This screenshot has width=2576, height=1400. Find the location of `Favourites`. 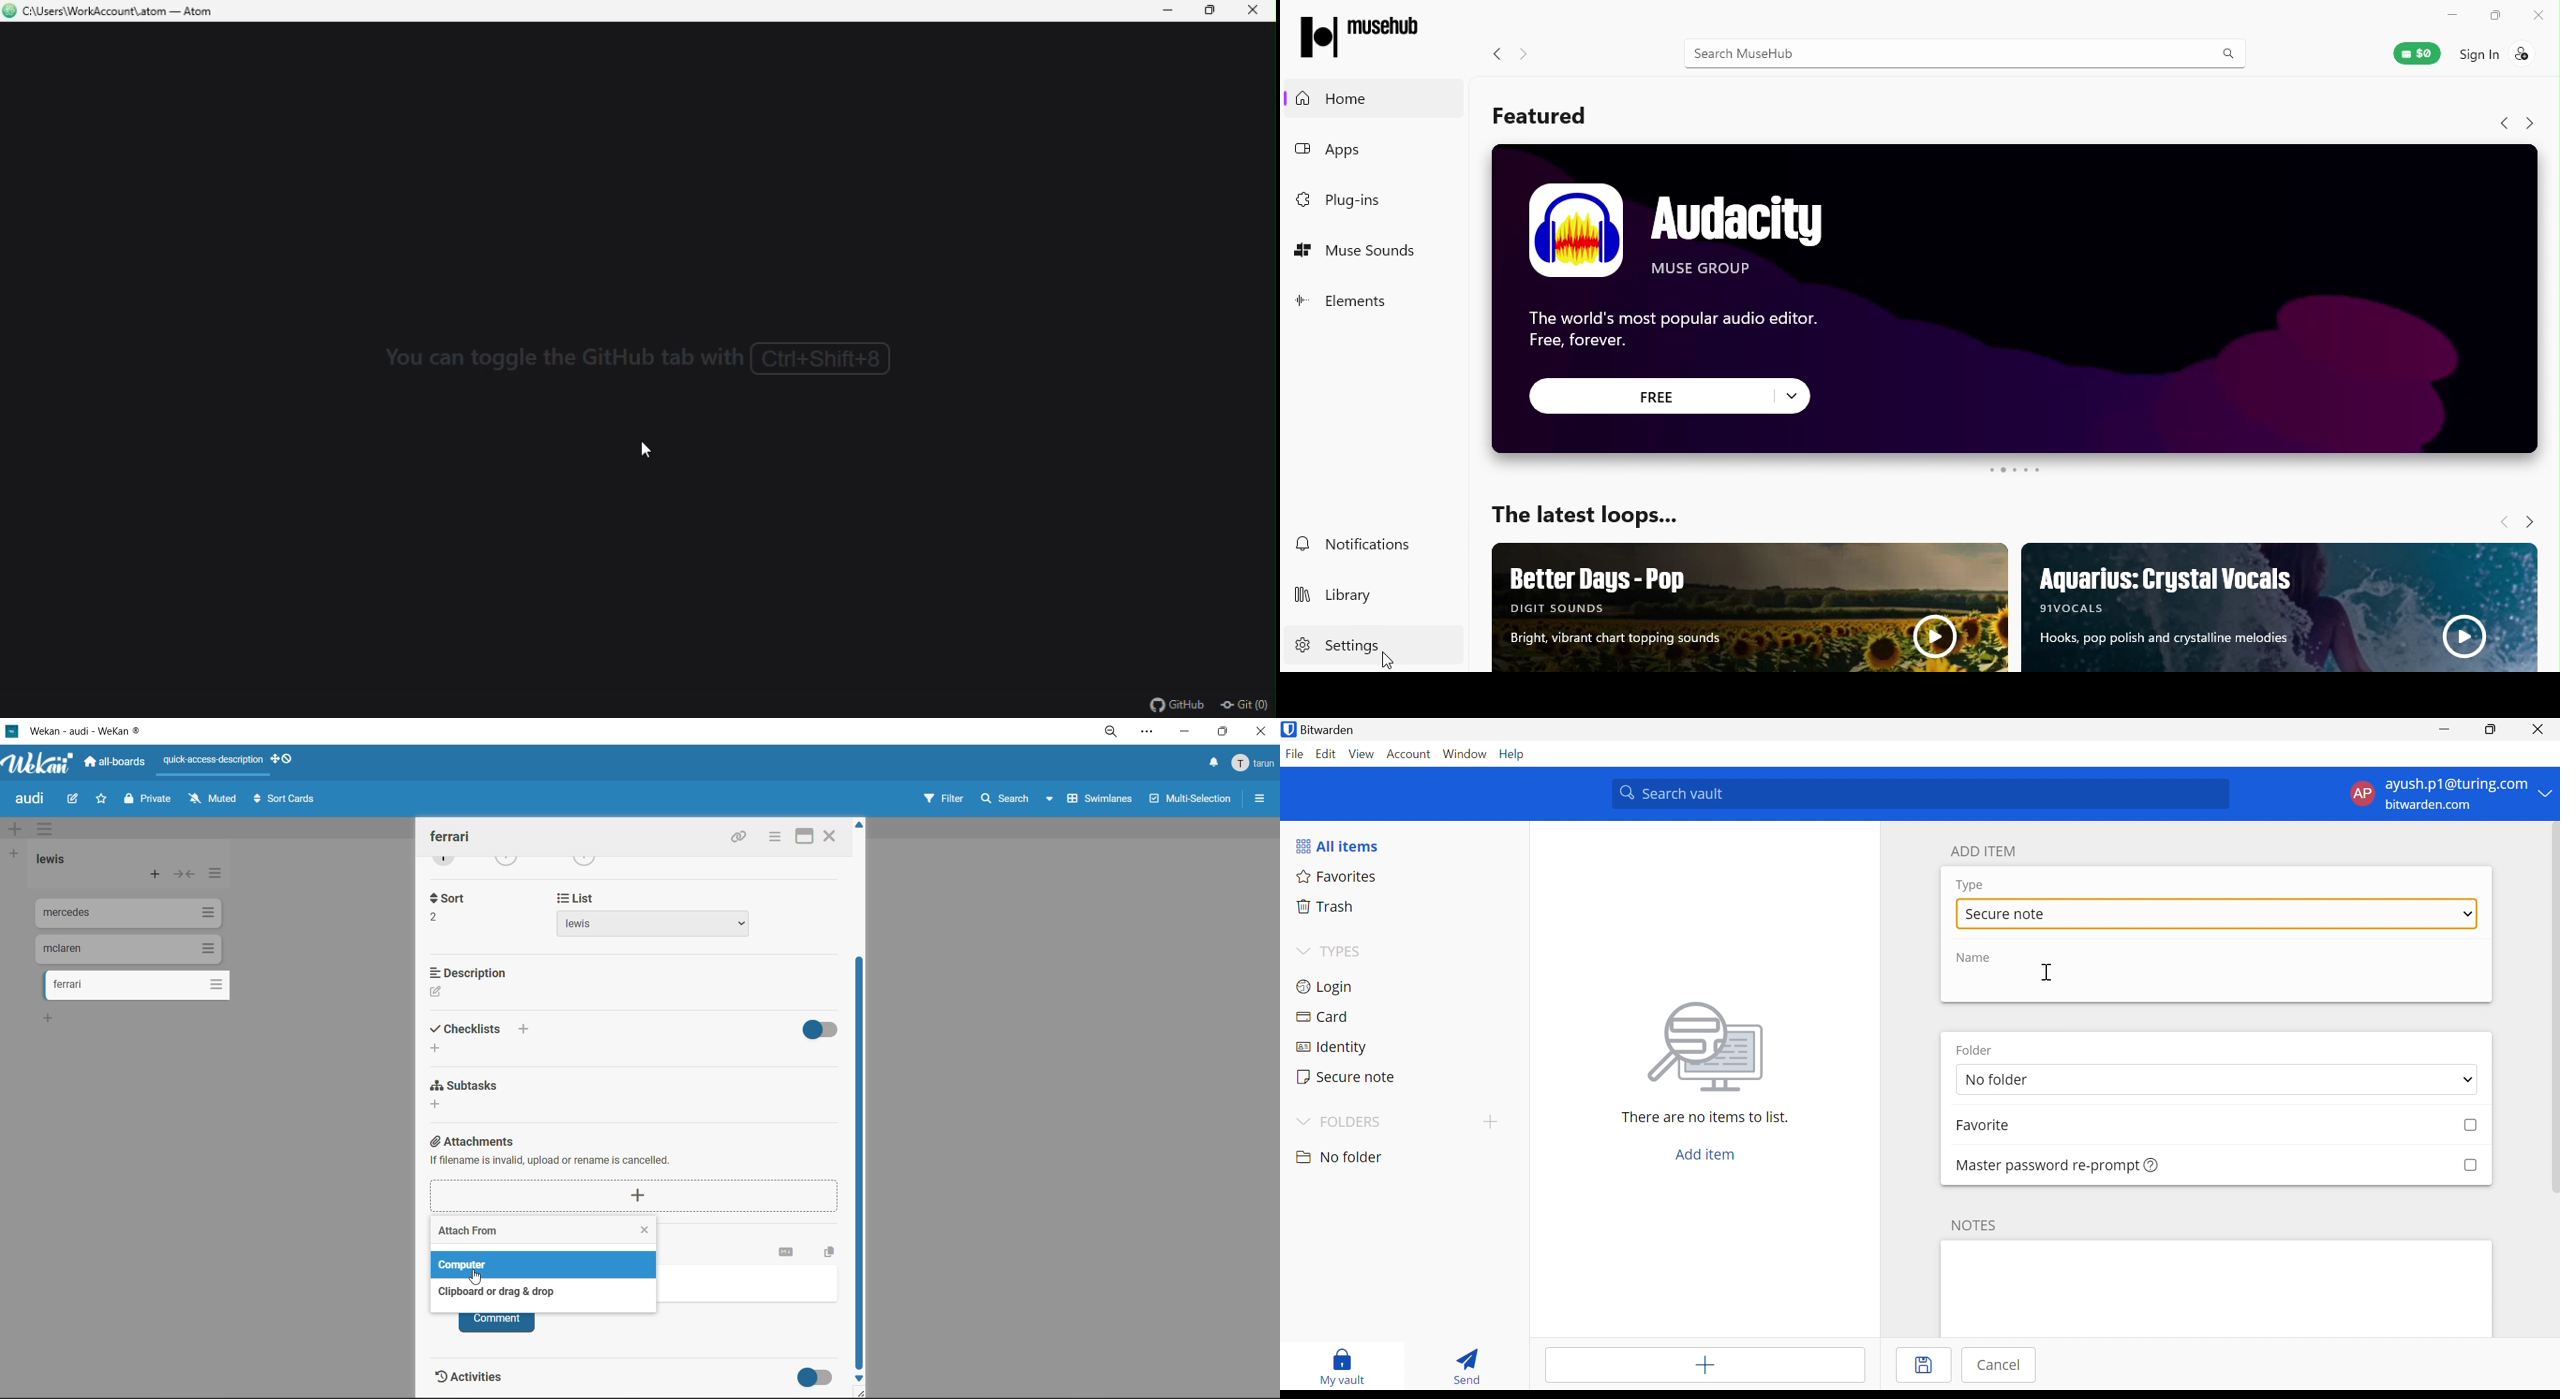

Favourites is located at coordinates (1338, 878).